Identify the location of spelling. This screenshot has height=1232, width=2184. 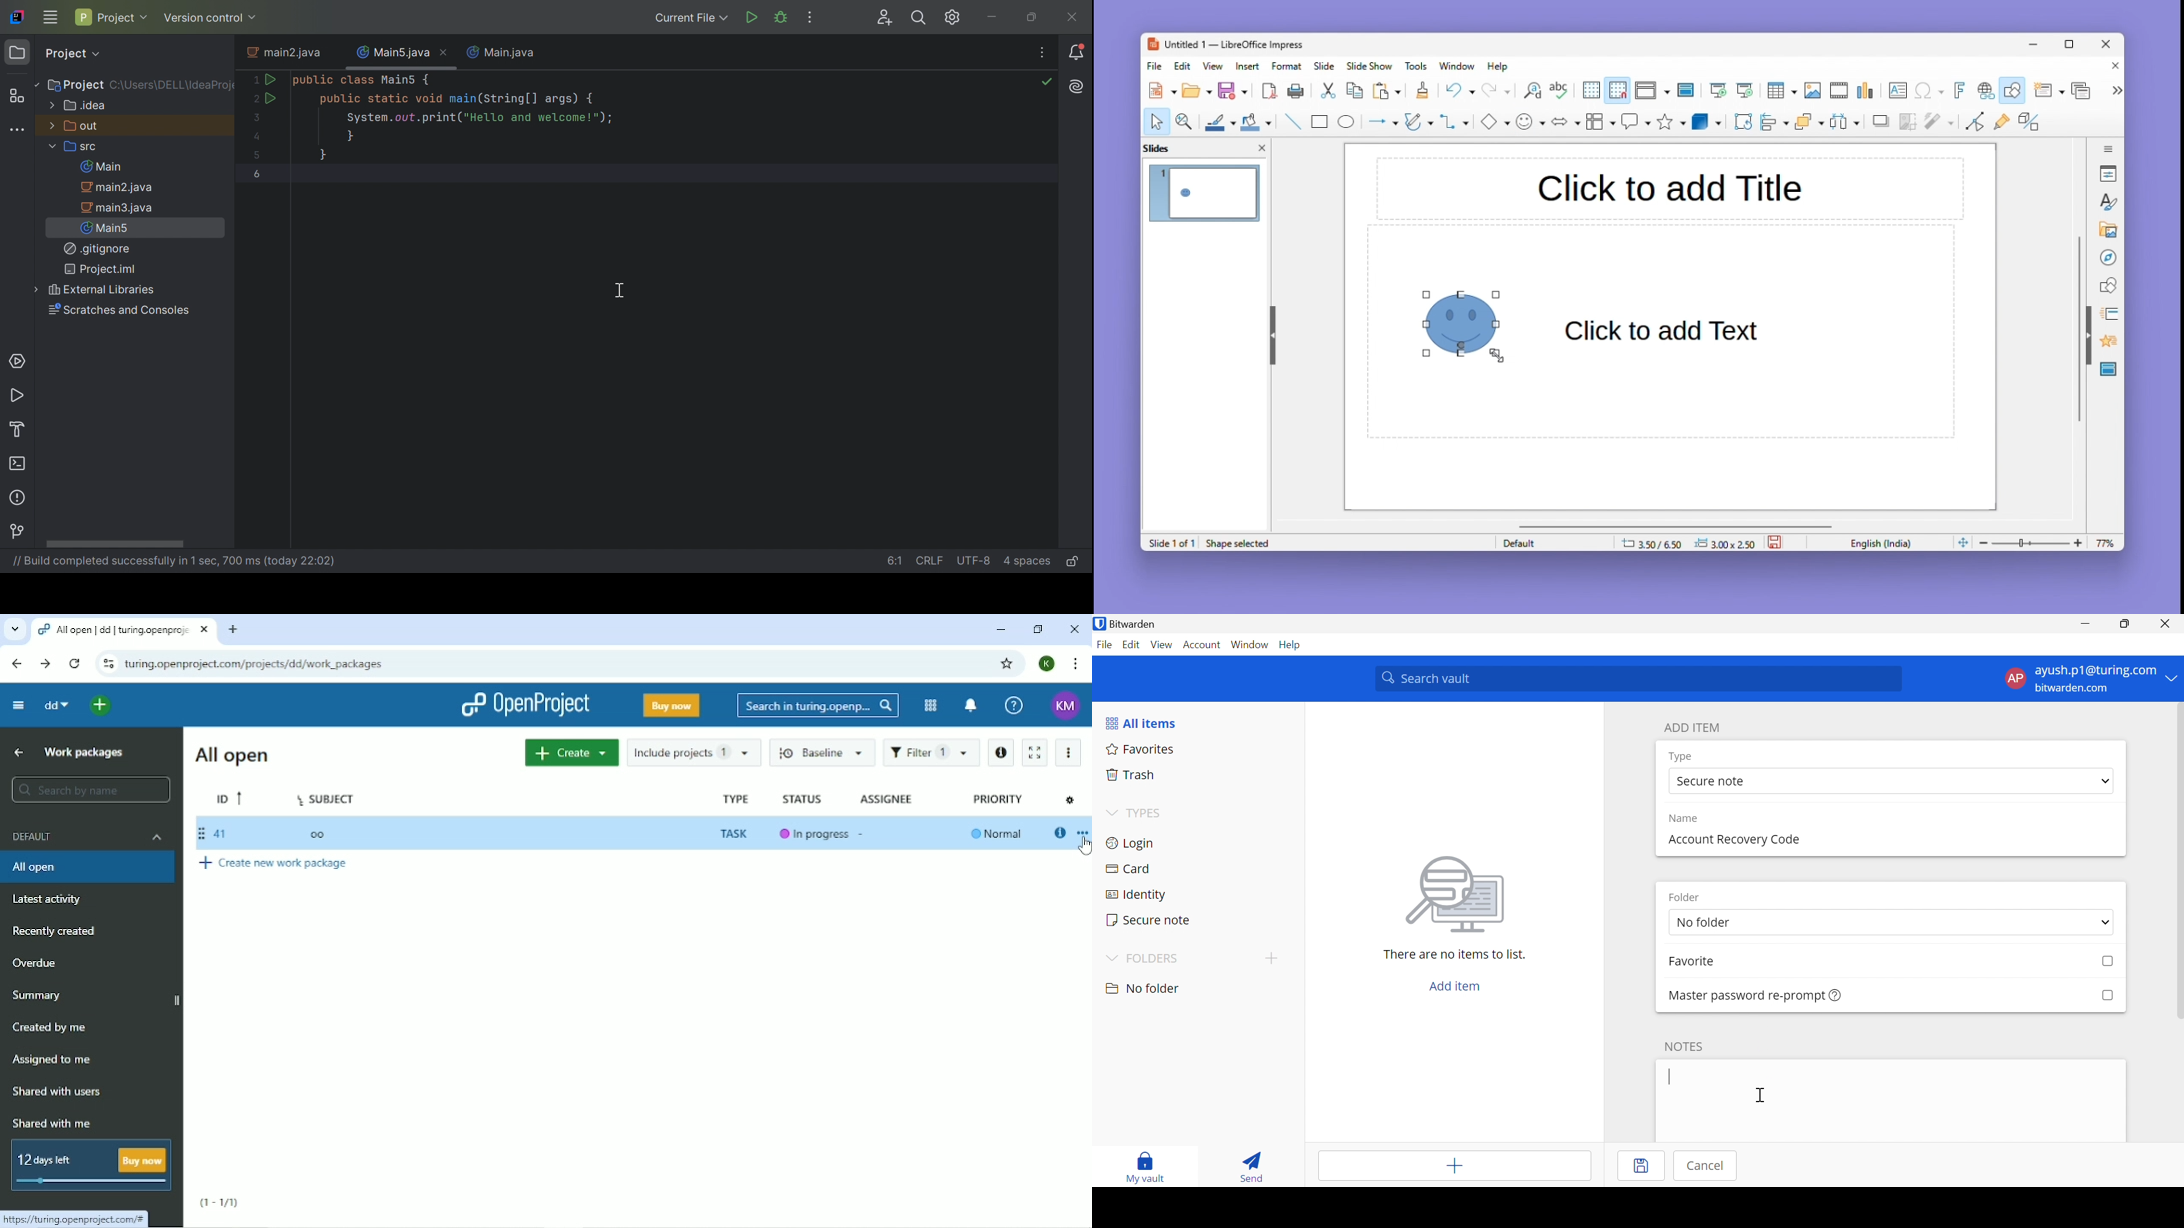
(1559, 91).